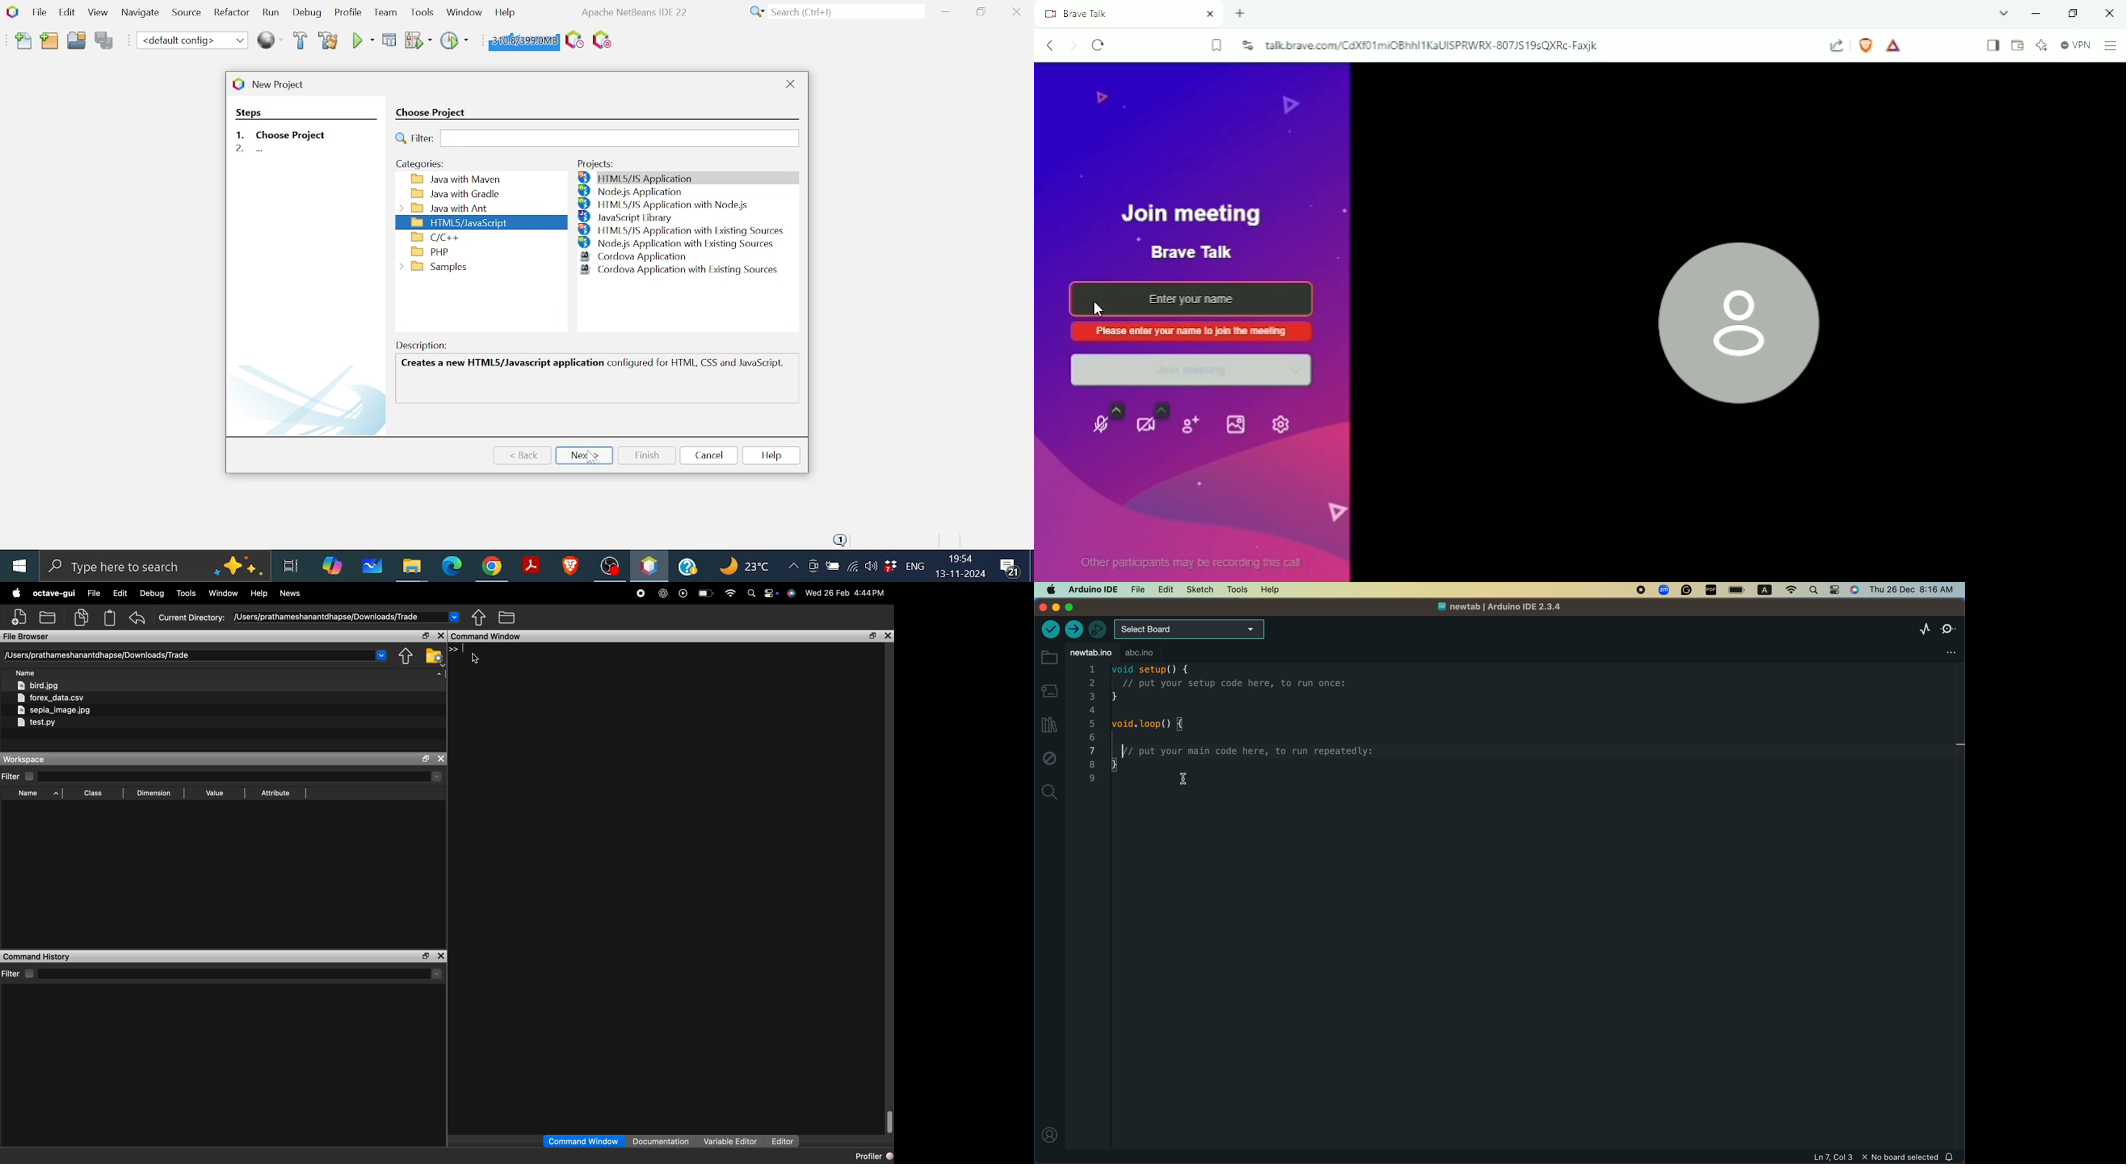 The height and width of the screenshot is (1176, 2128). Describe the element at coordinates (1074, 45) in the screenshot. I see `Click to go forward, hold to see history` at that location.